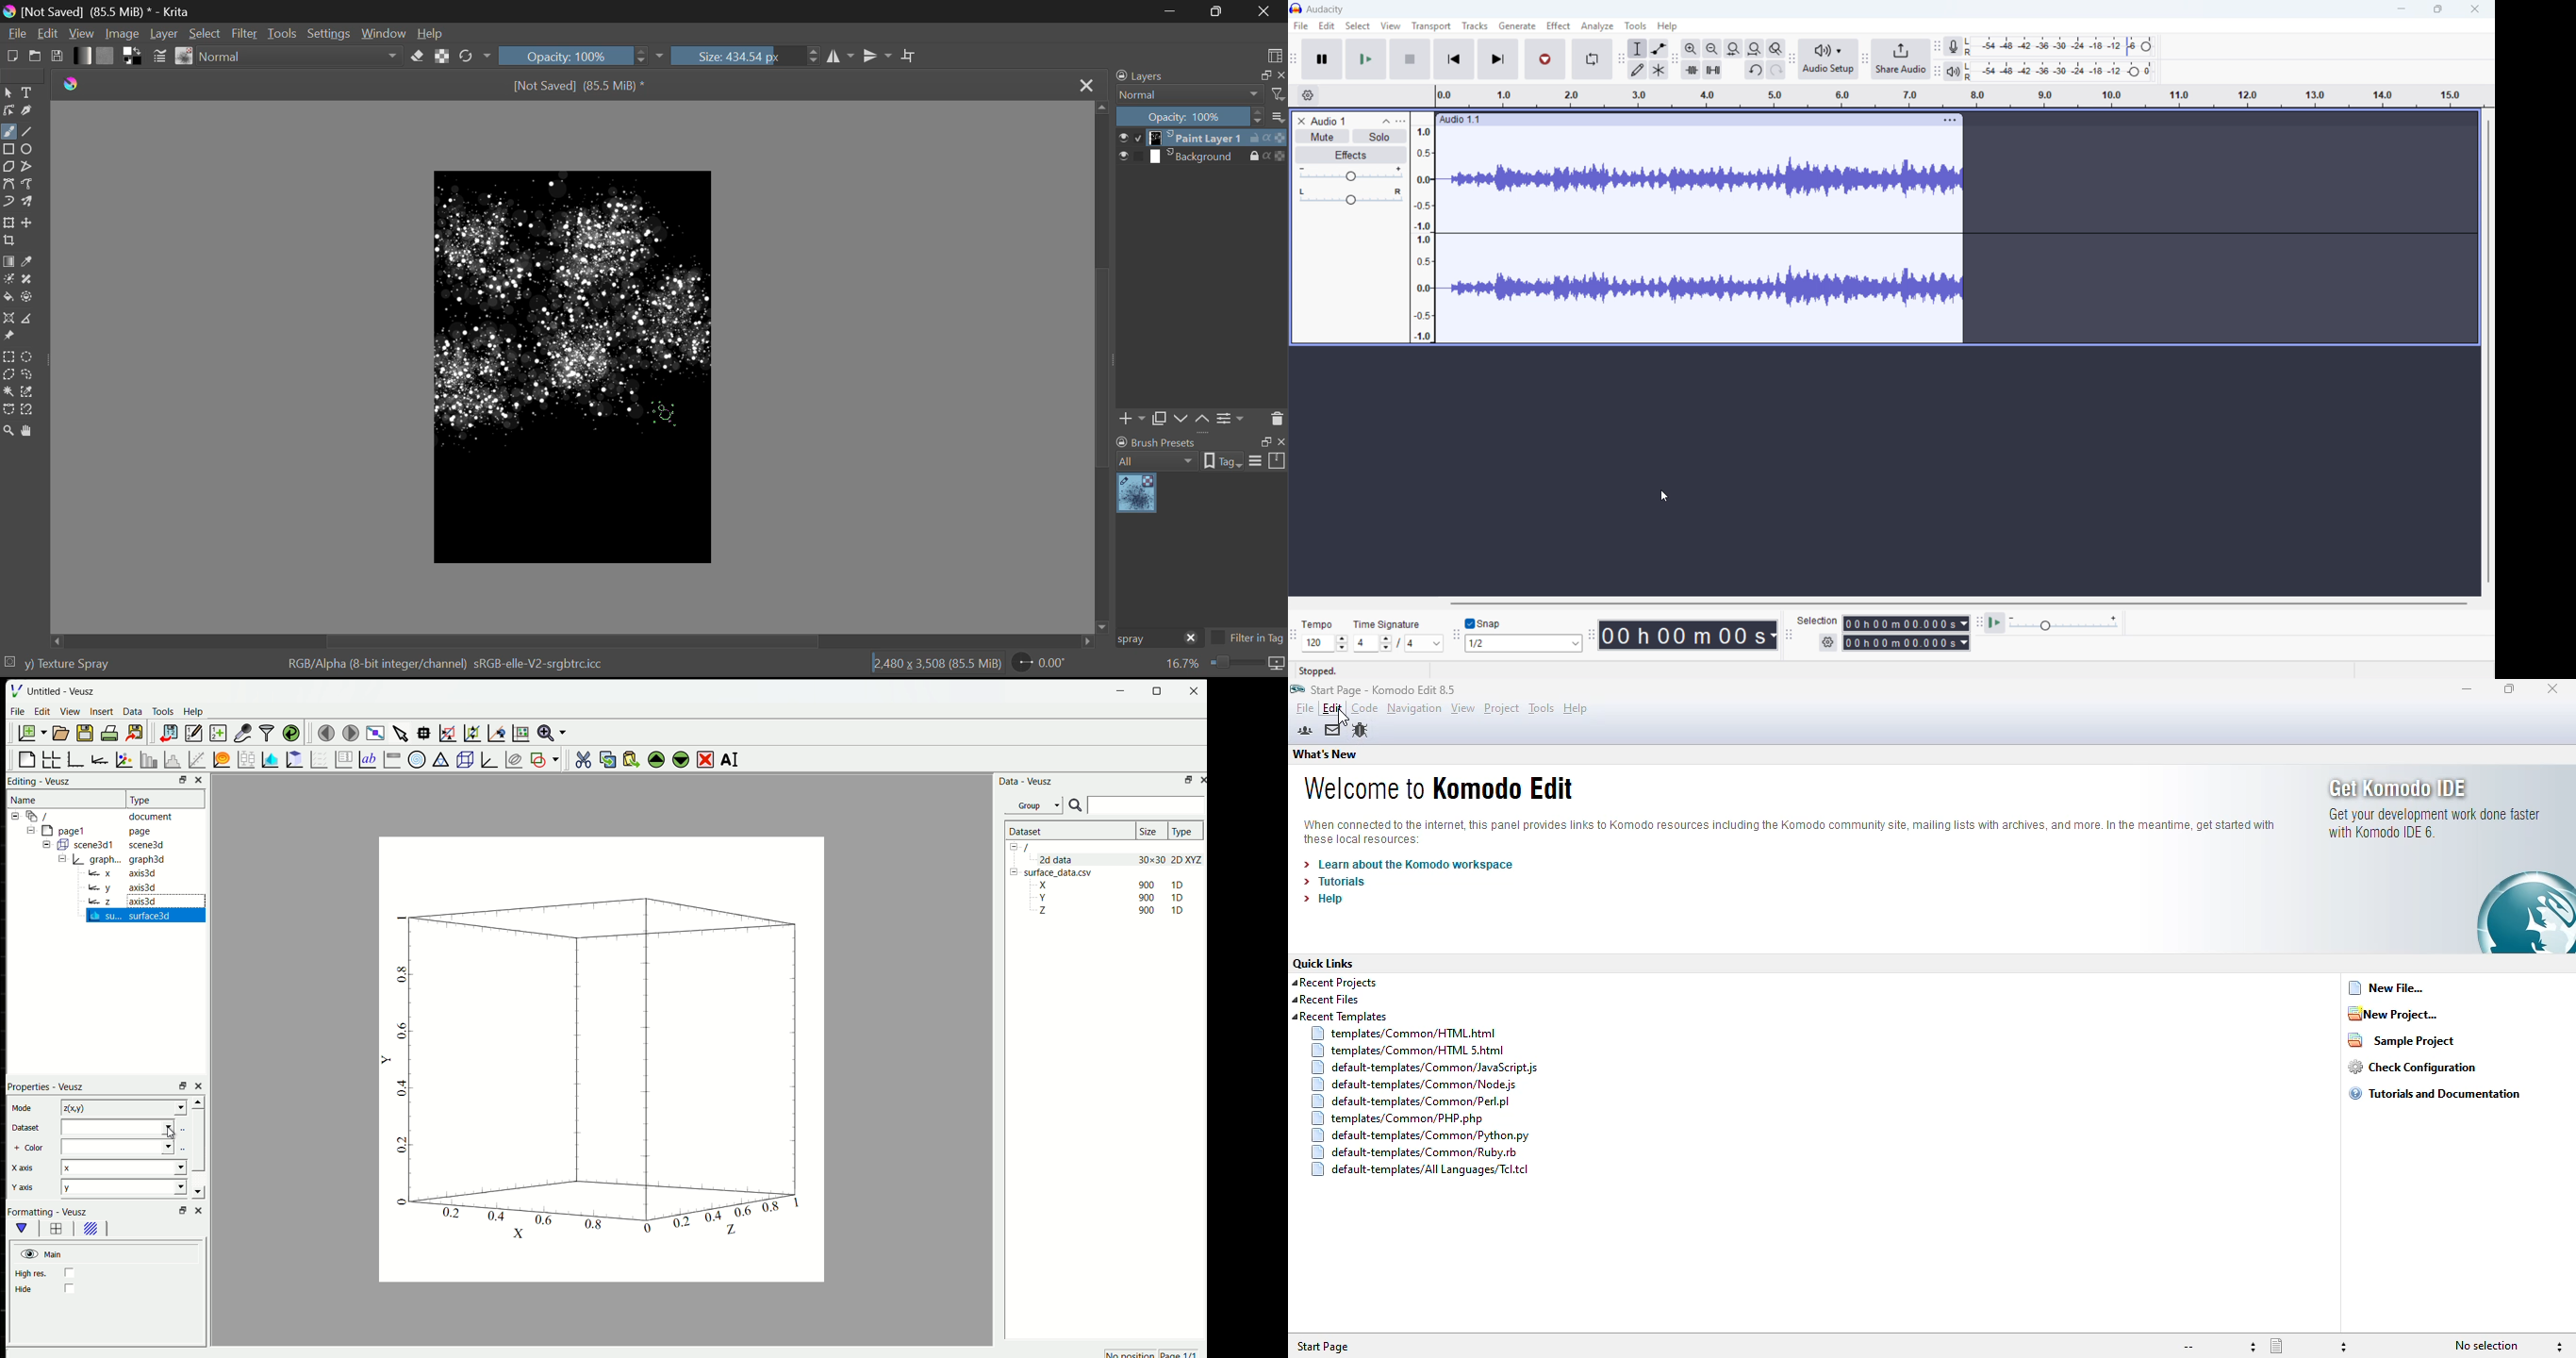  I want to click on View , so click(1390, 26).